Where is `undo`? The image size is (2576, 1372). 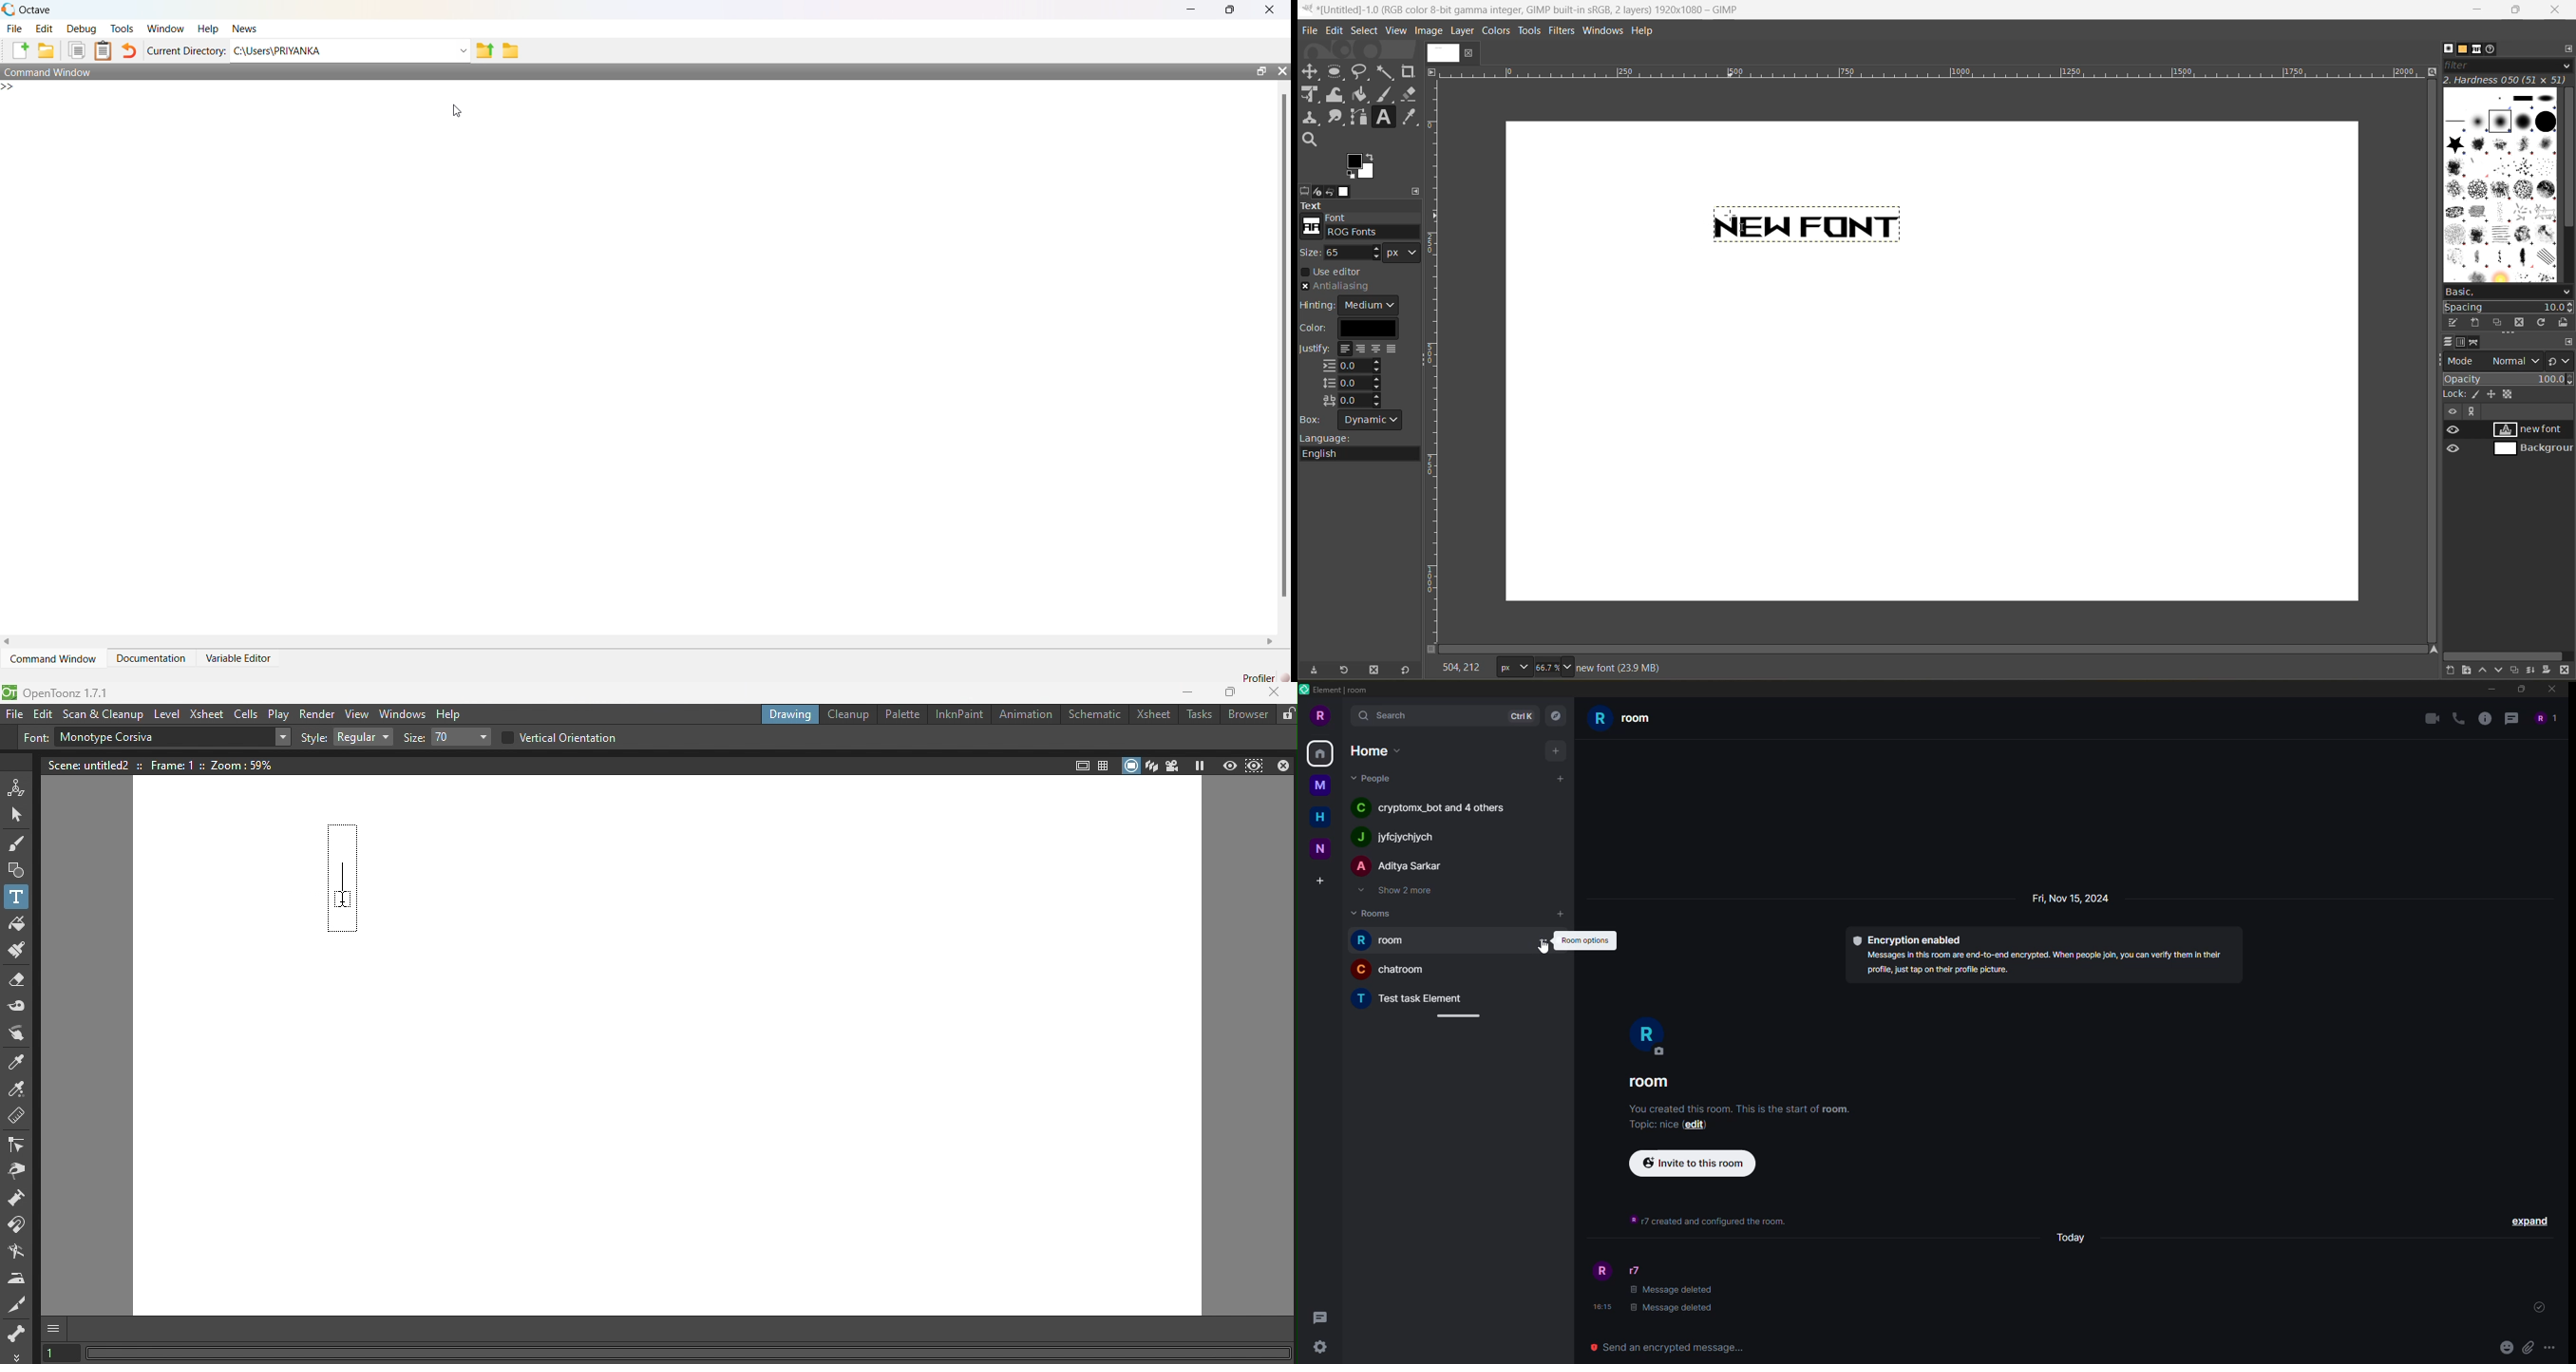 undo is located at coordinates (128, 52).